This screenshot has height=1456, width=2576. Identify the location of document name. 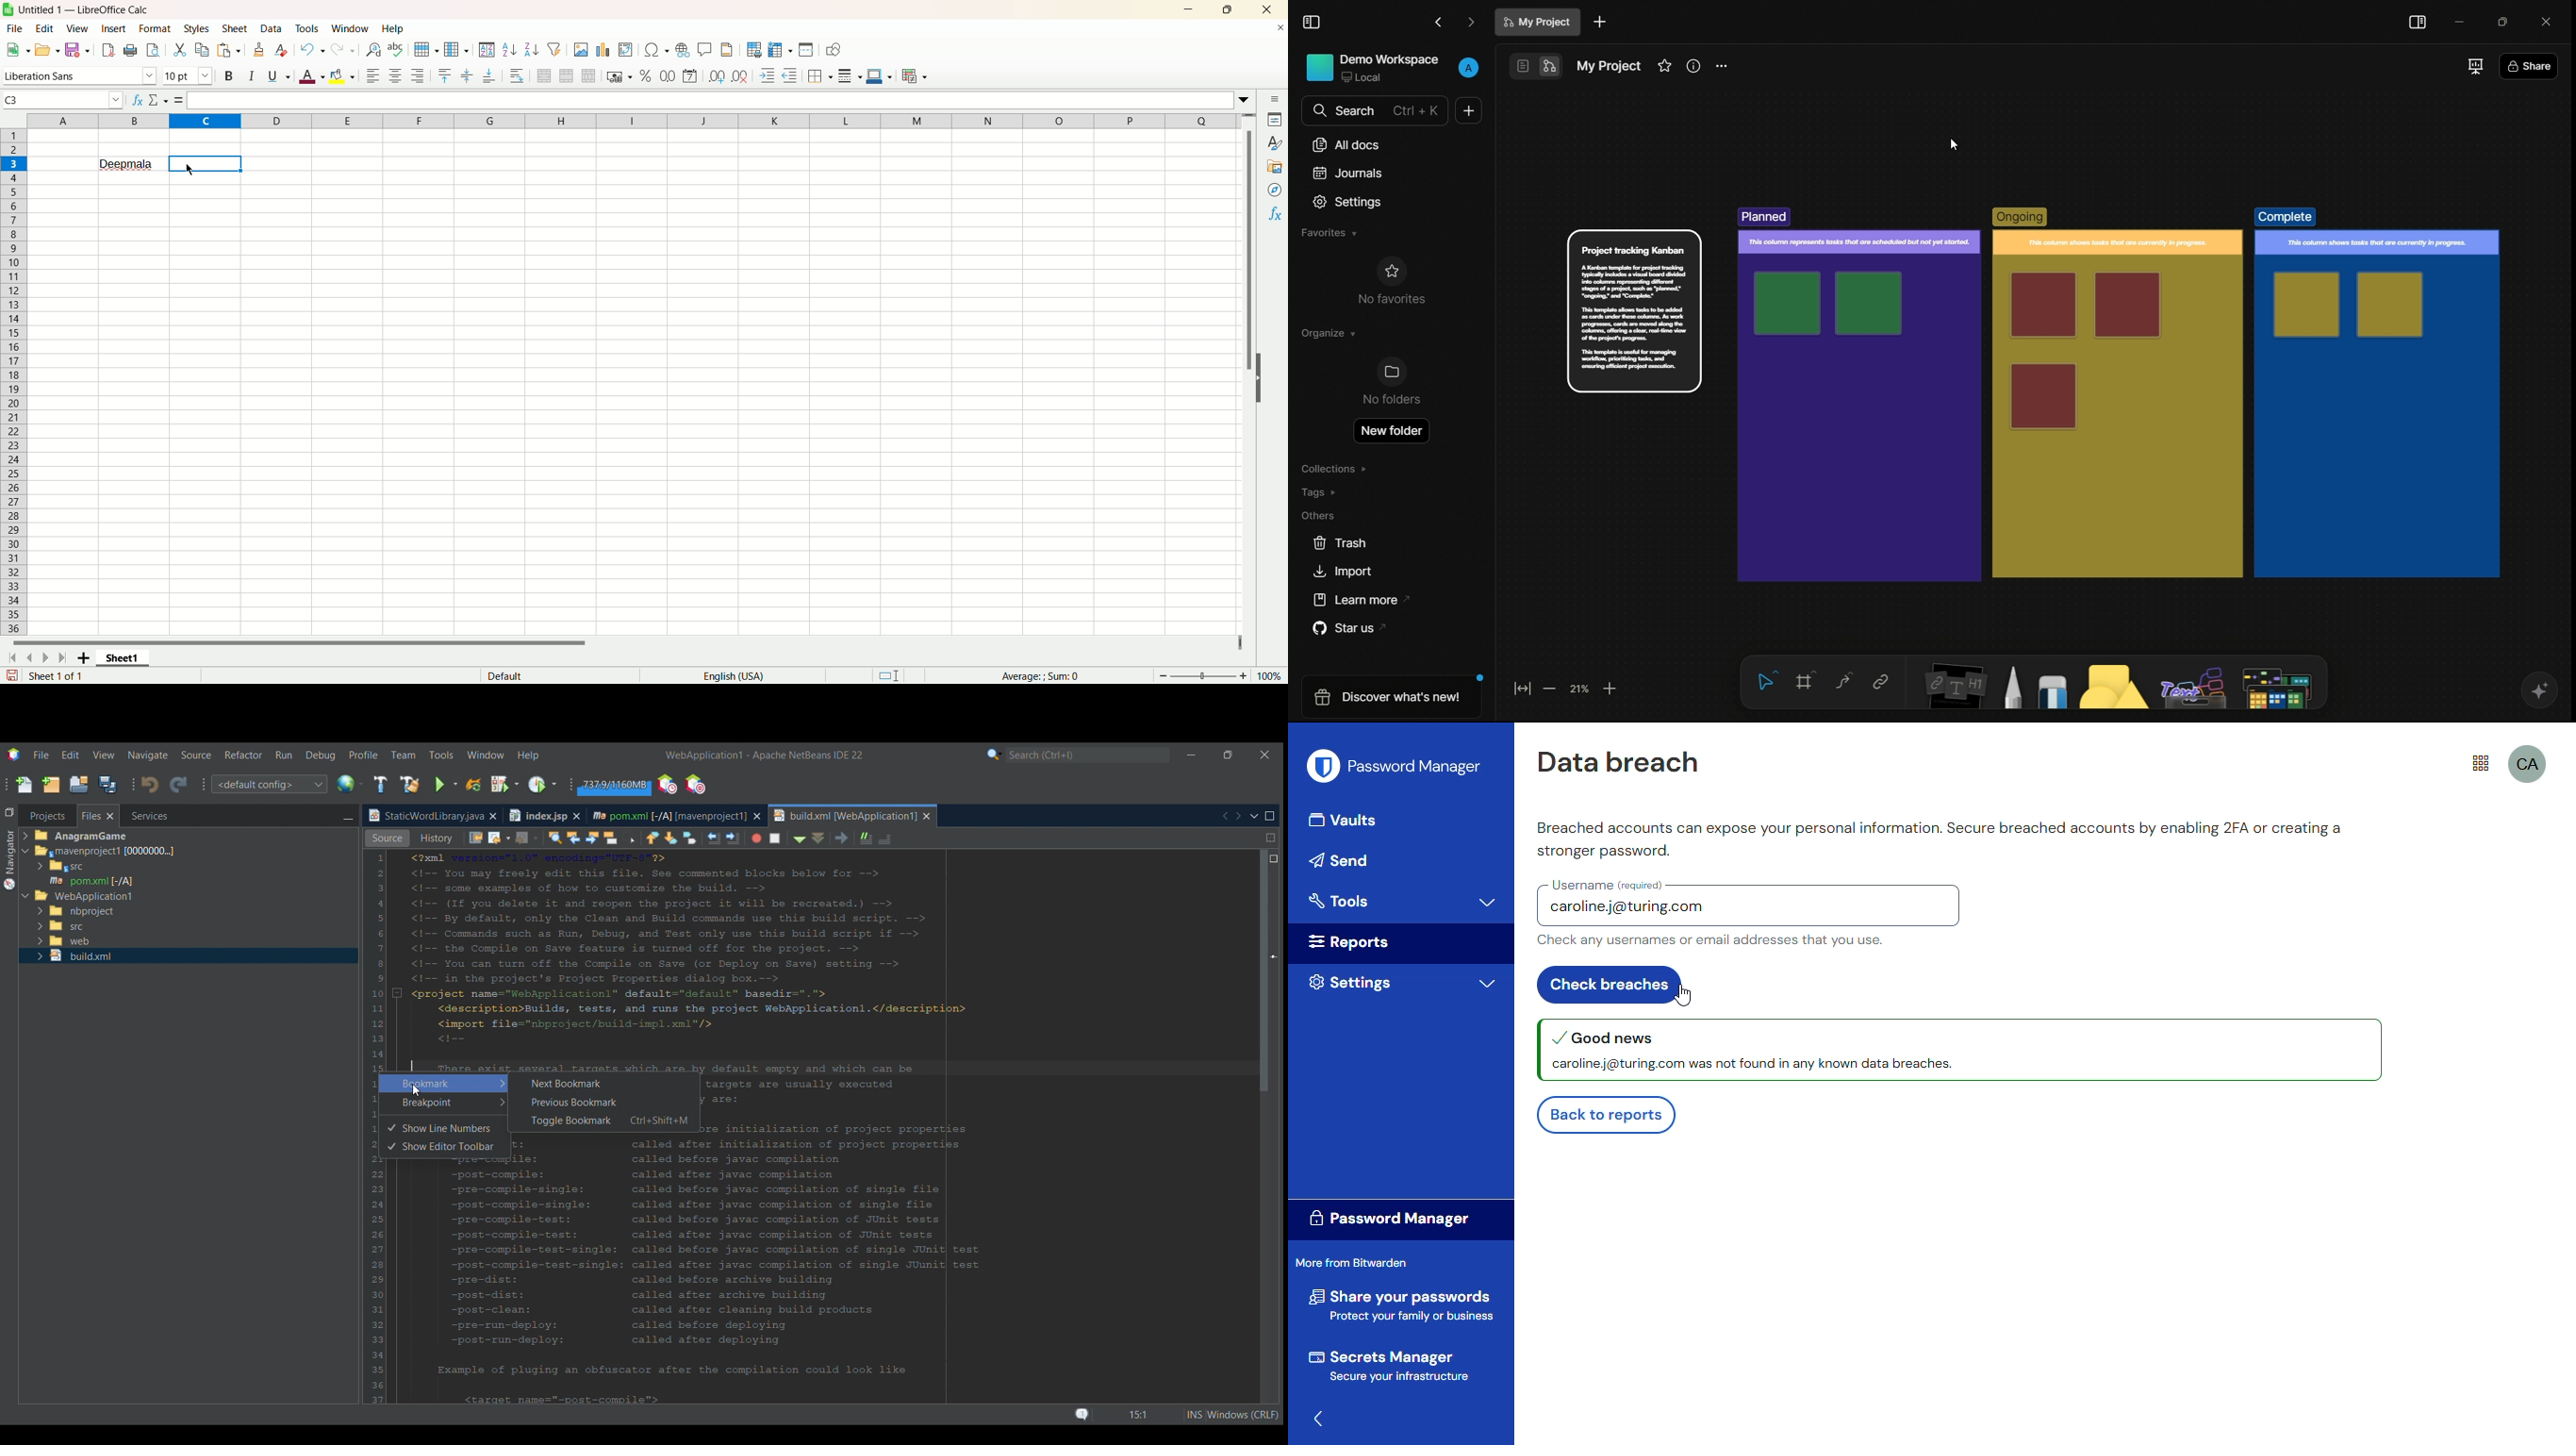
(1608, 66).